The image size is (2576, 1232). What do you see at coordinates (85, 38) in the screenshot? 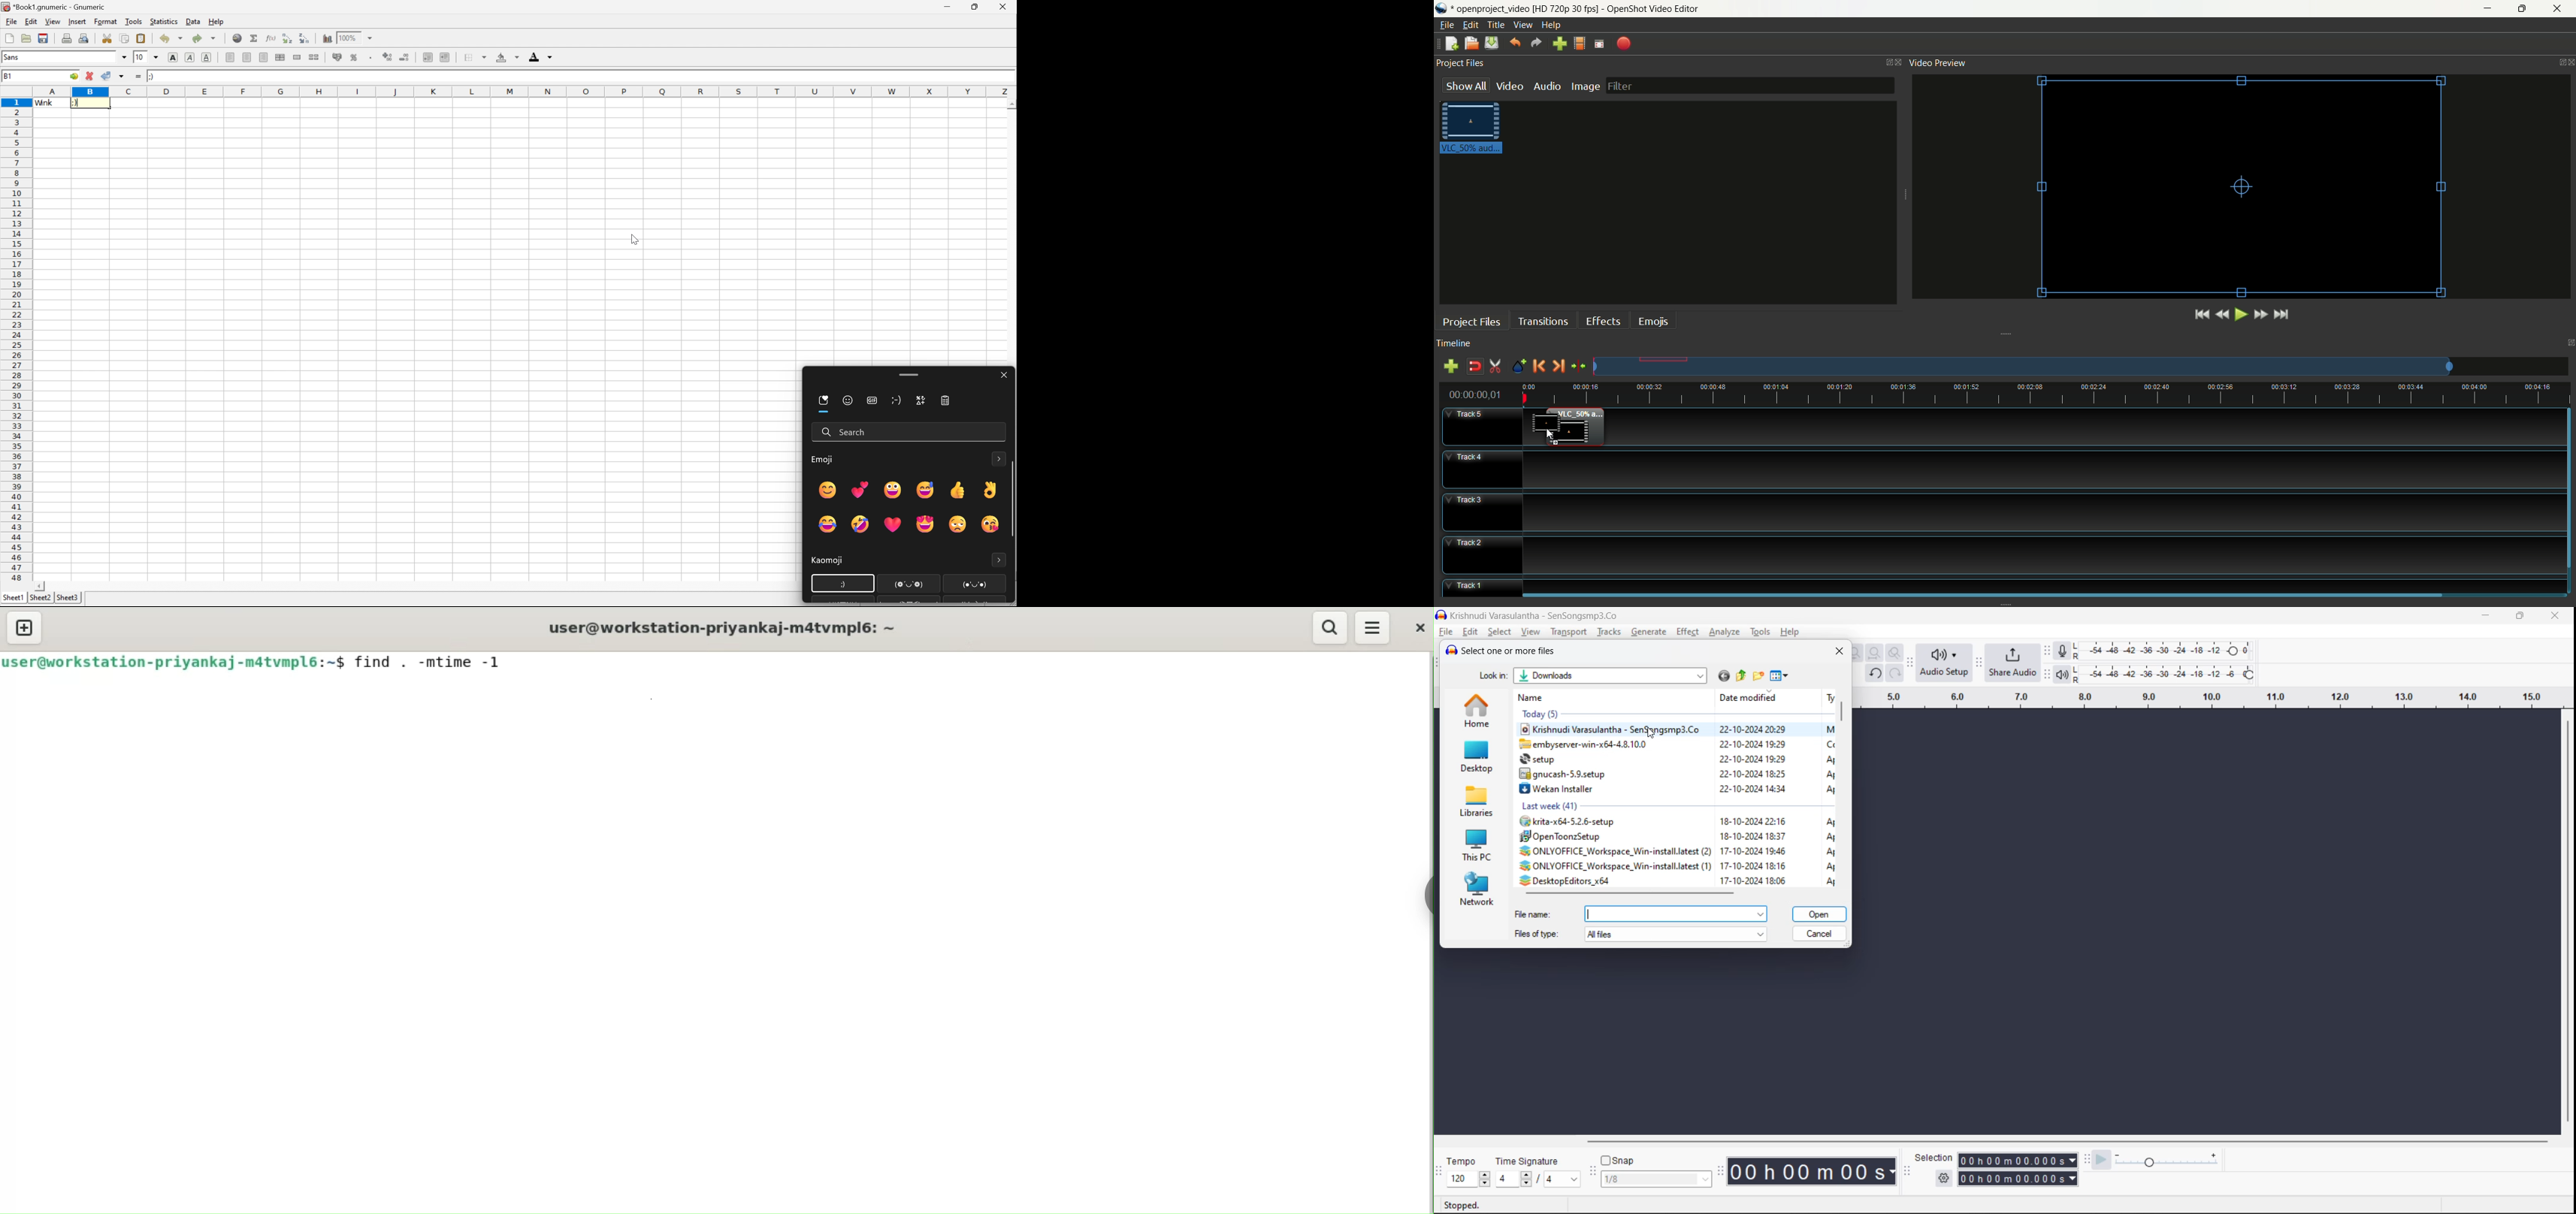
I see `print preview` at bounding box center [85, 38].